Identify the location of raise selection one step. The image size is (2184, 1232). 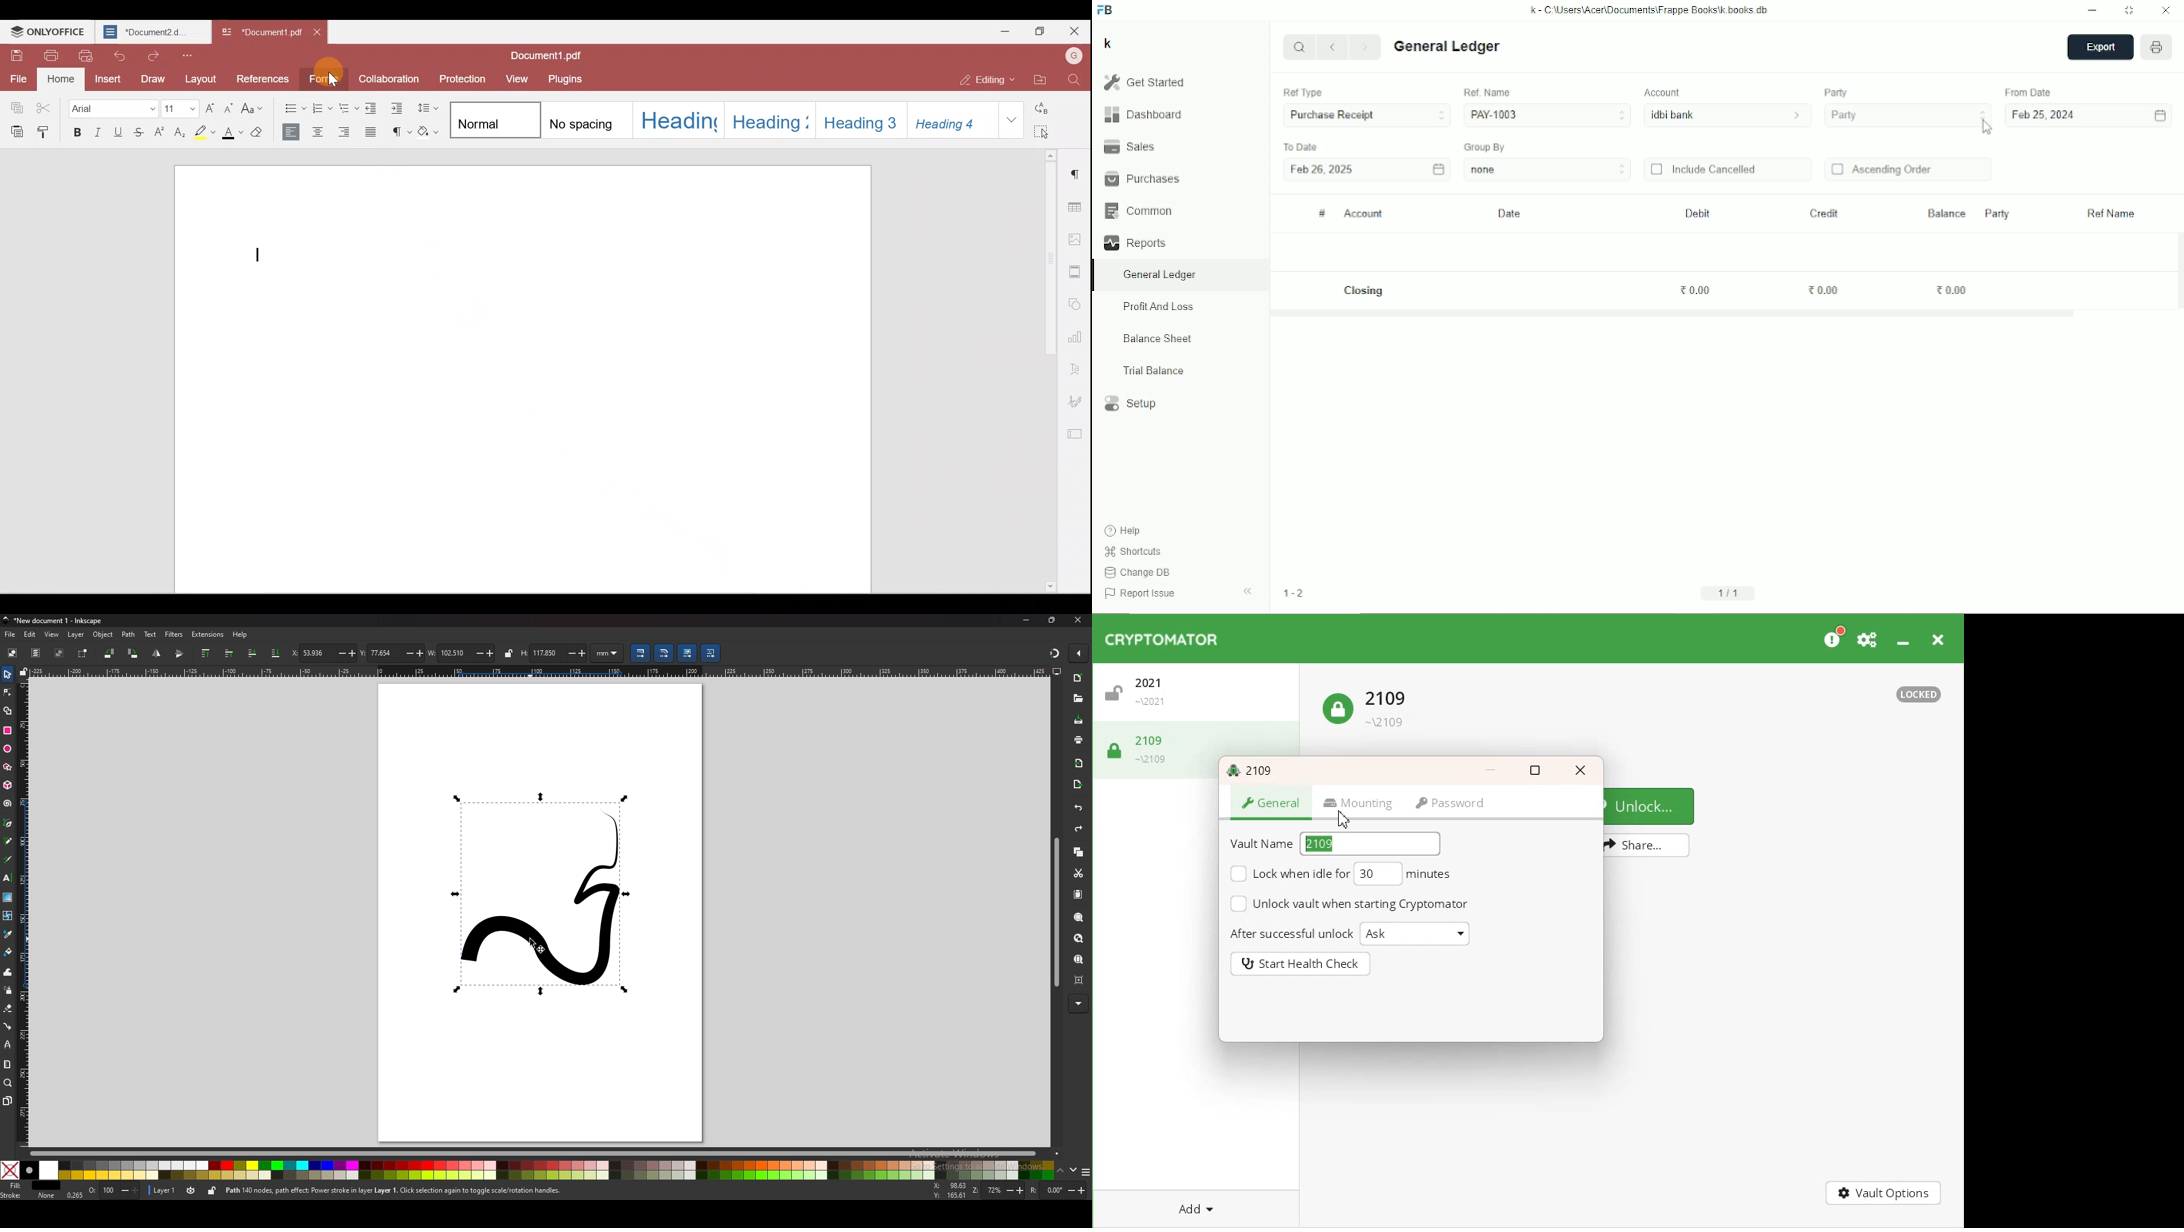
(229, 654).